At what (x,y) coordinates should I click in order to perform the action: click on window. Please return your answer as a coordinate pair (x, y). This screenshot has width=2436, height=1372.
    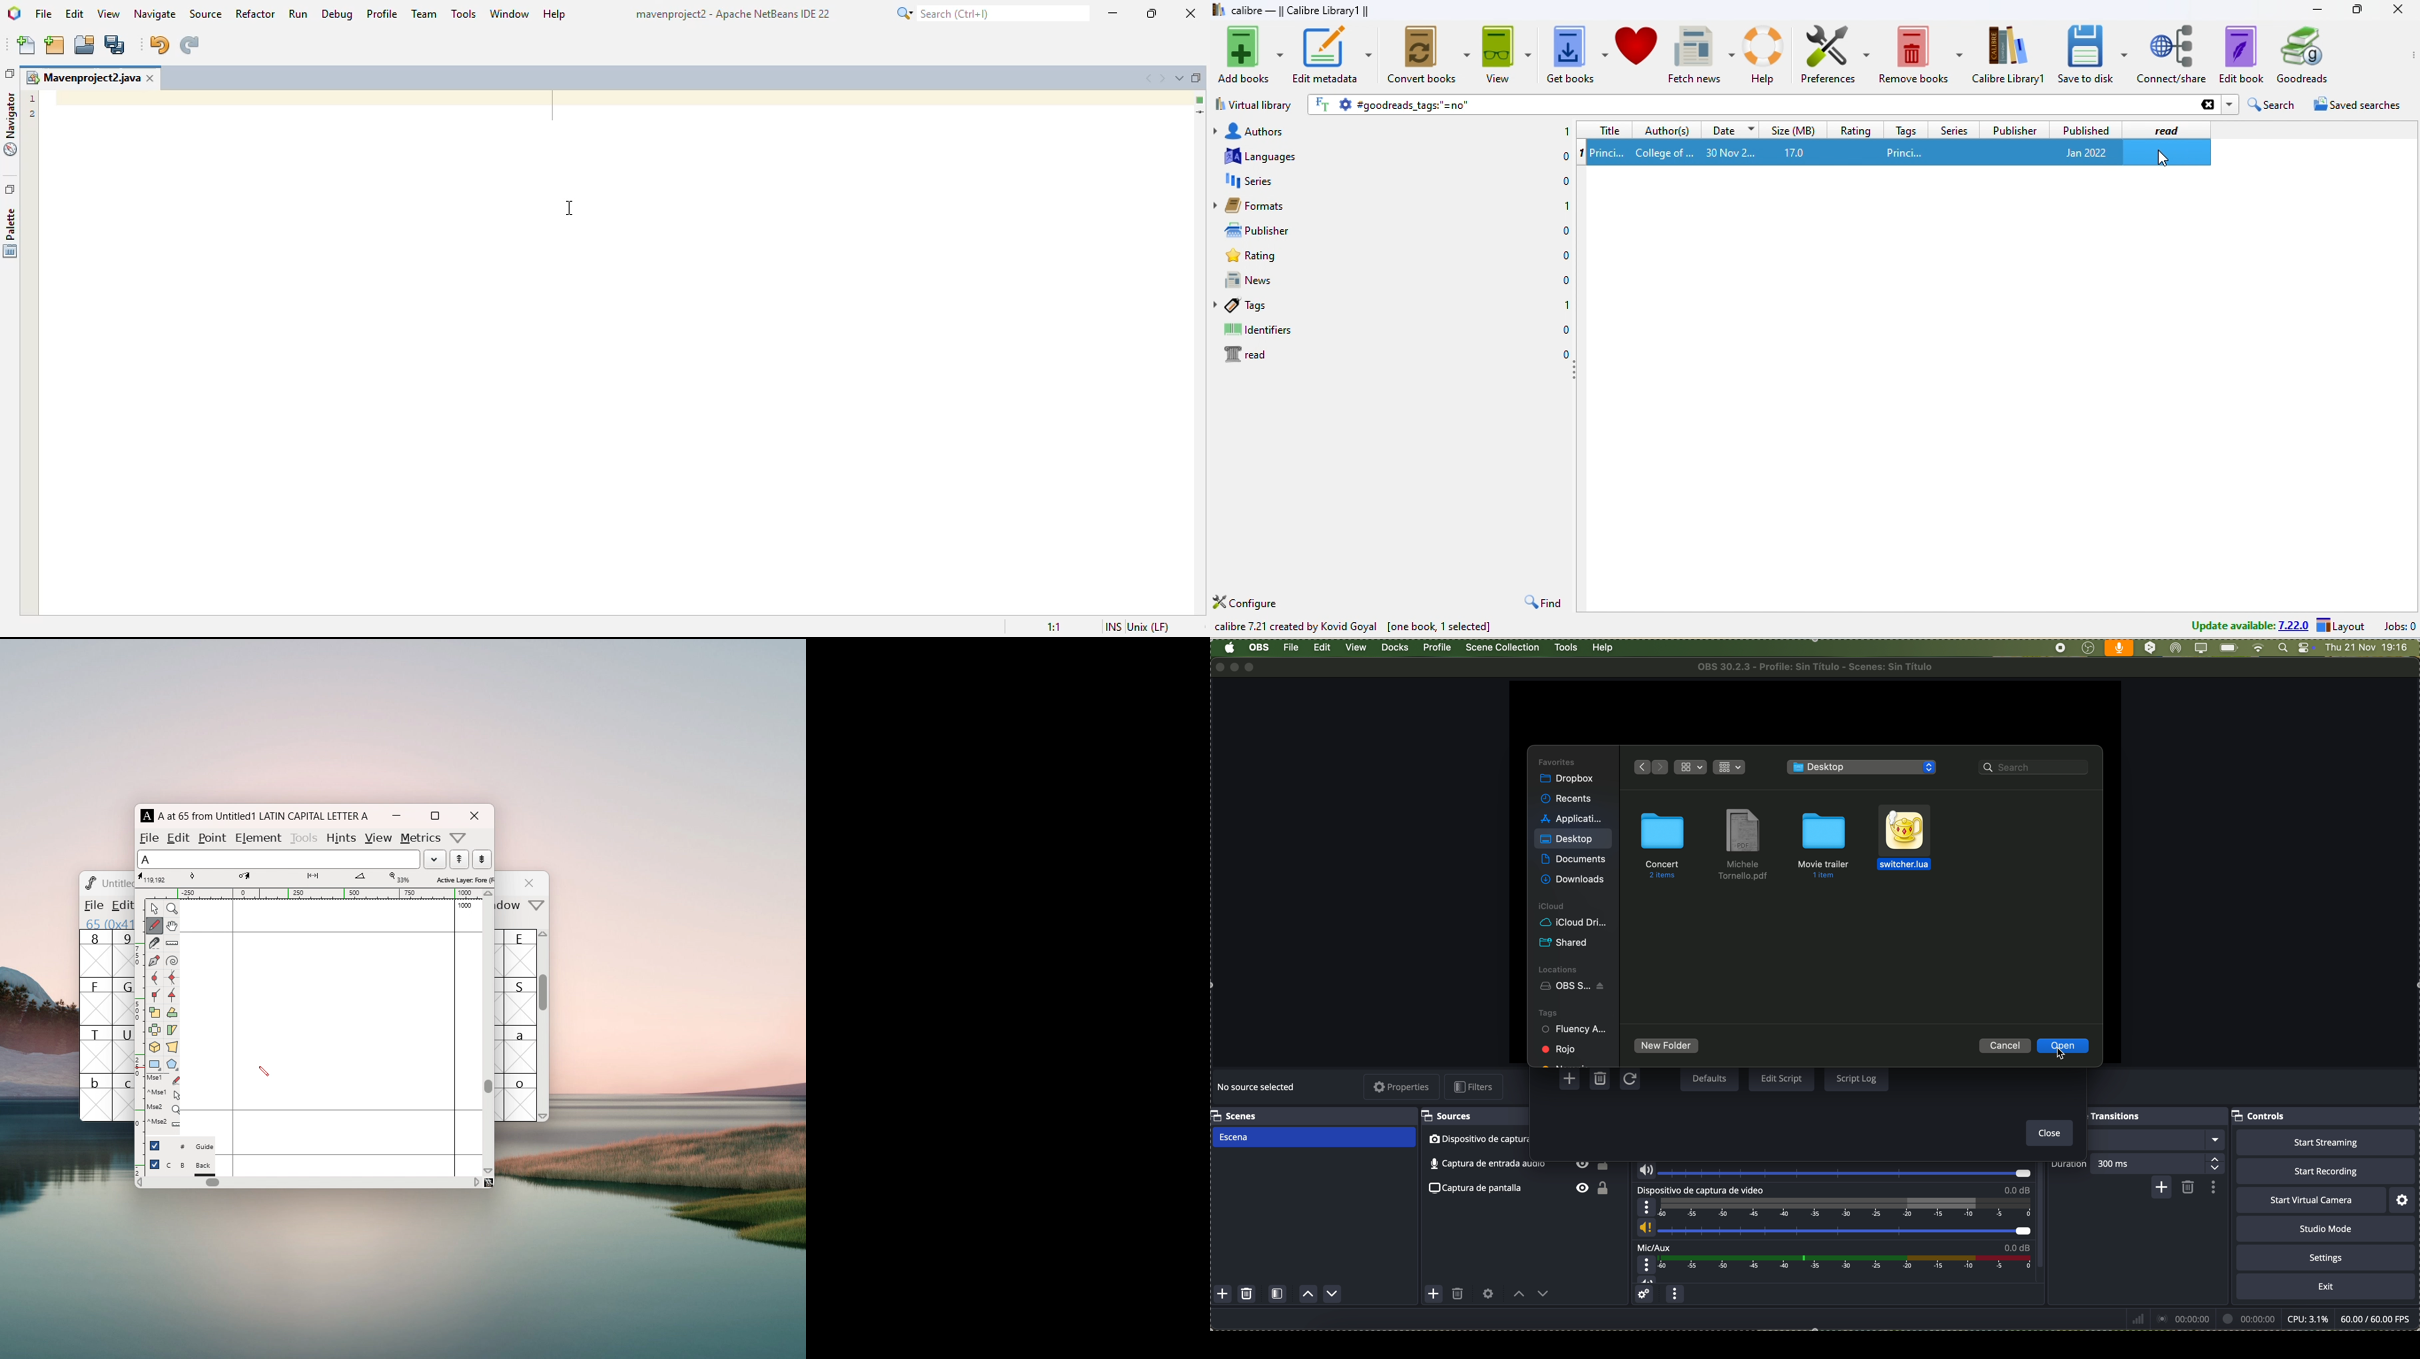
    Looking at the image, I should click on (511, 906).